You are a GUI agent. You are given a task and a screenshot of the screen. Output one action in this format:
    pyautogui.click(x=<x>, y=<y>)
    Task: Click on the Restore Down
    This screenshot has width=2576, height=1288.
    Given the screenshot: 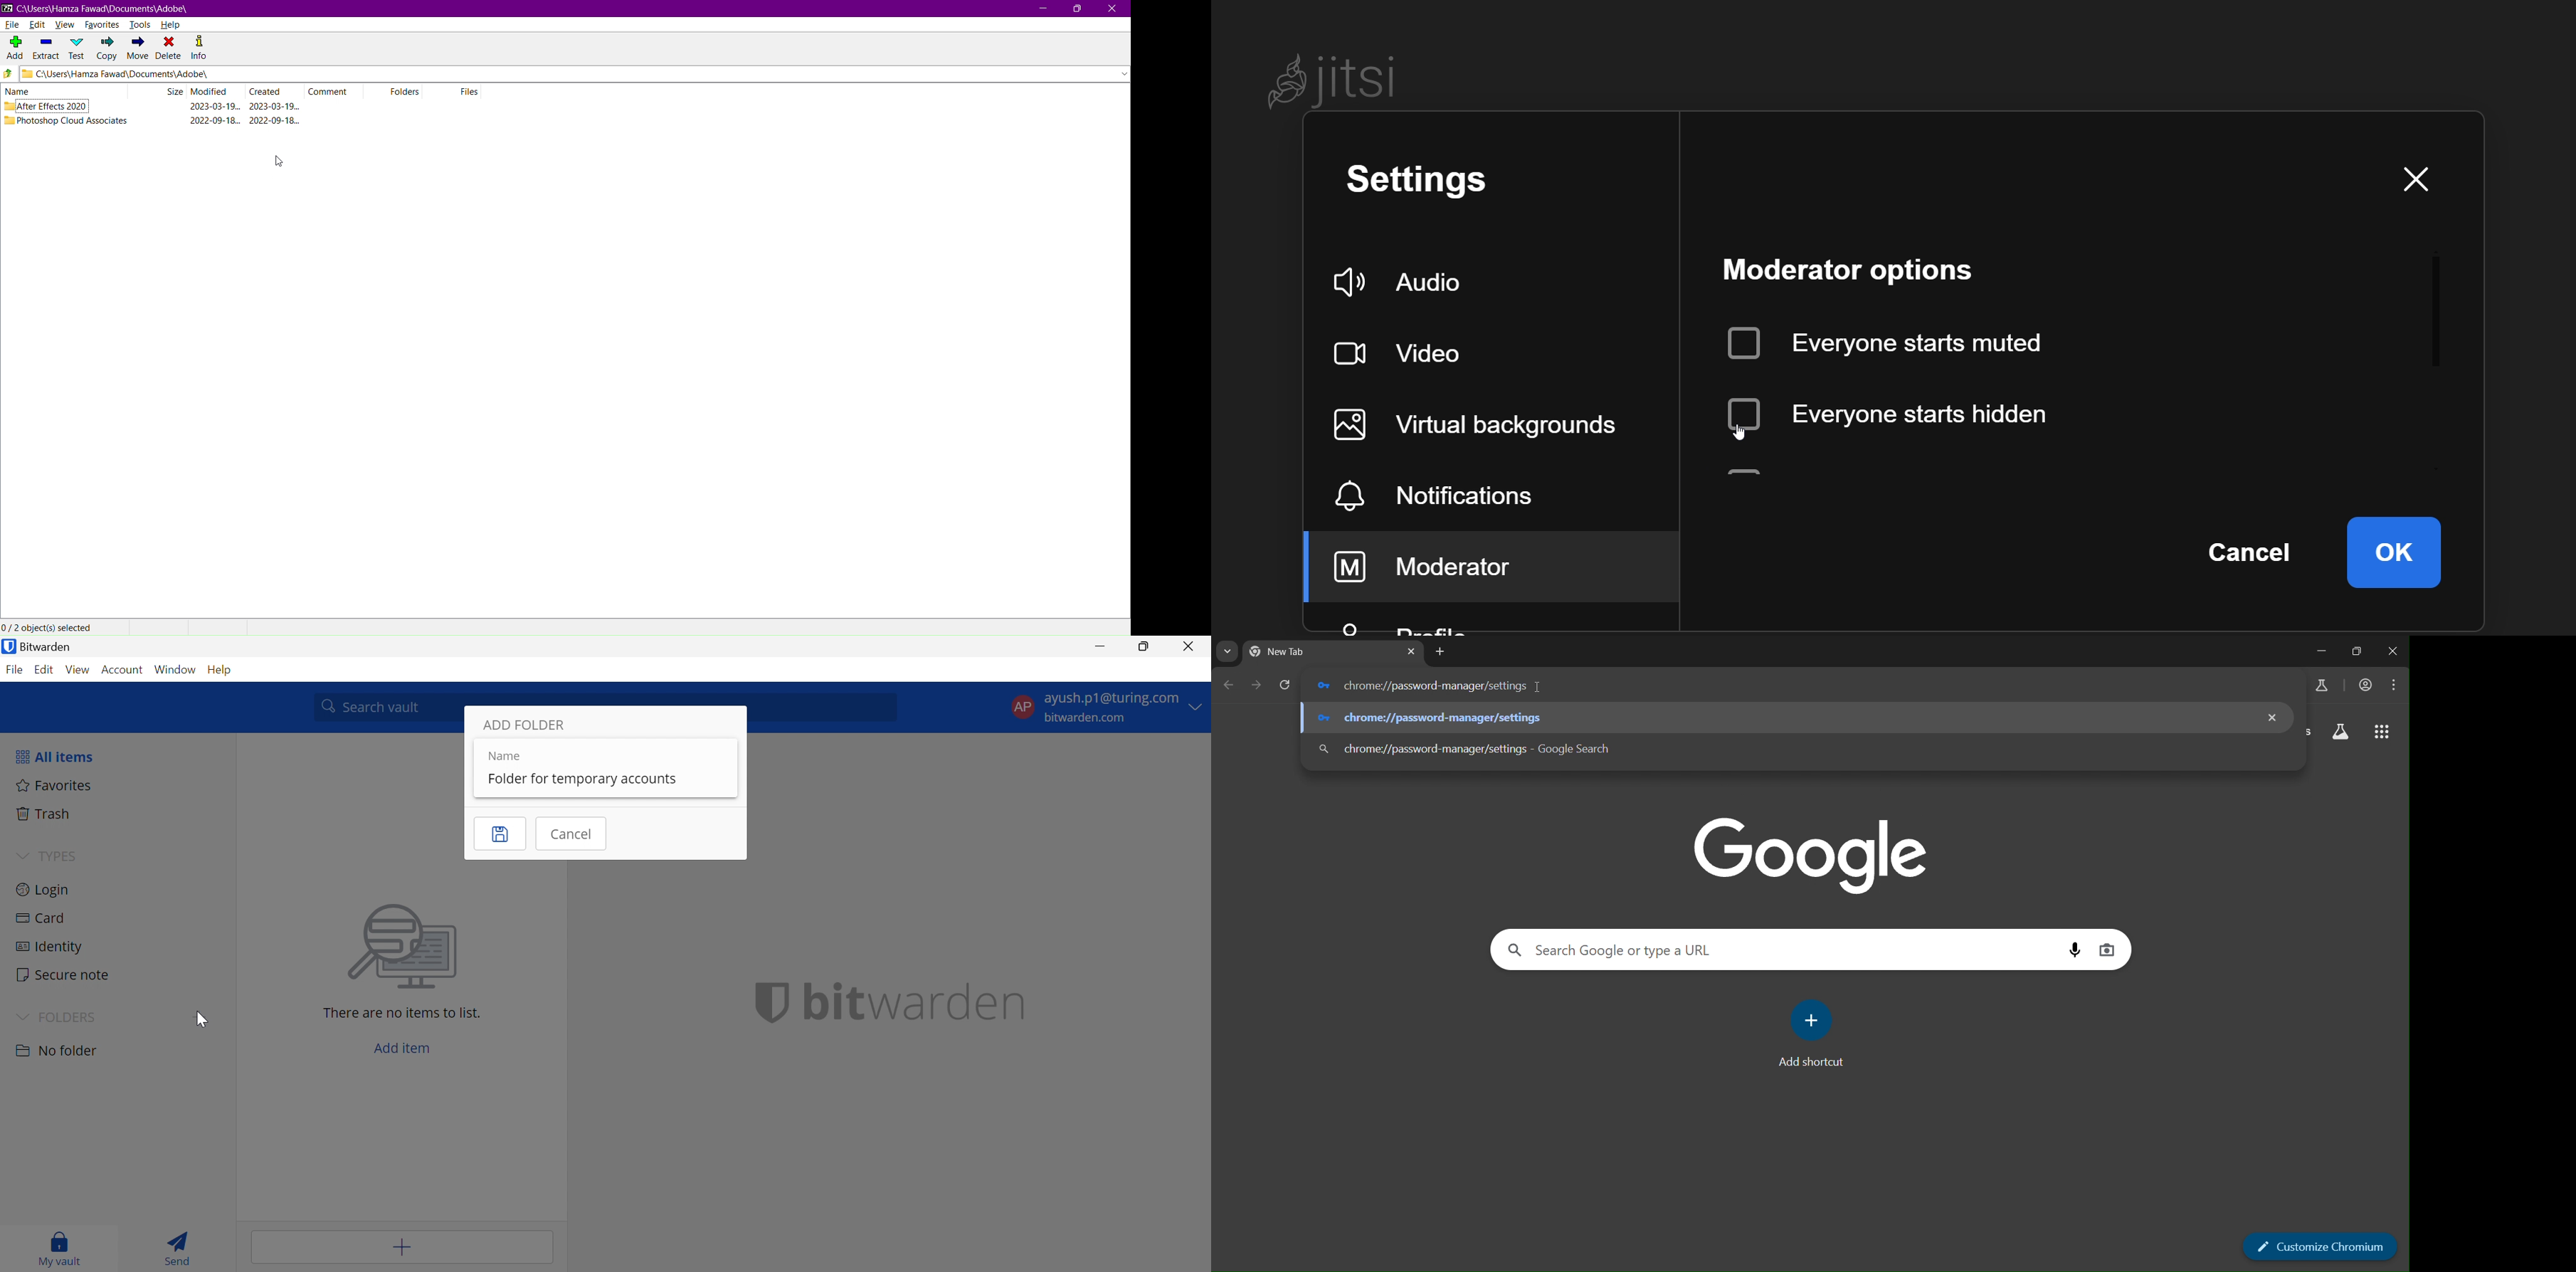 What is the action you would take?
    pyautogui.click(x=1145, y=646)
    